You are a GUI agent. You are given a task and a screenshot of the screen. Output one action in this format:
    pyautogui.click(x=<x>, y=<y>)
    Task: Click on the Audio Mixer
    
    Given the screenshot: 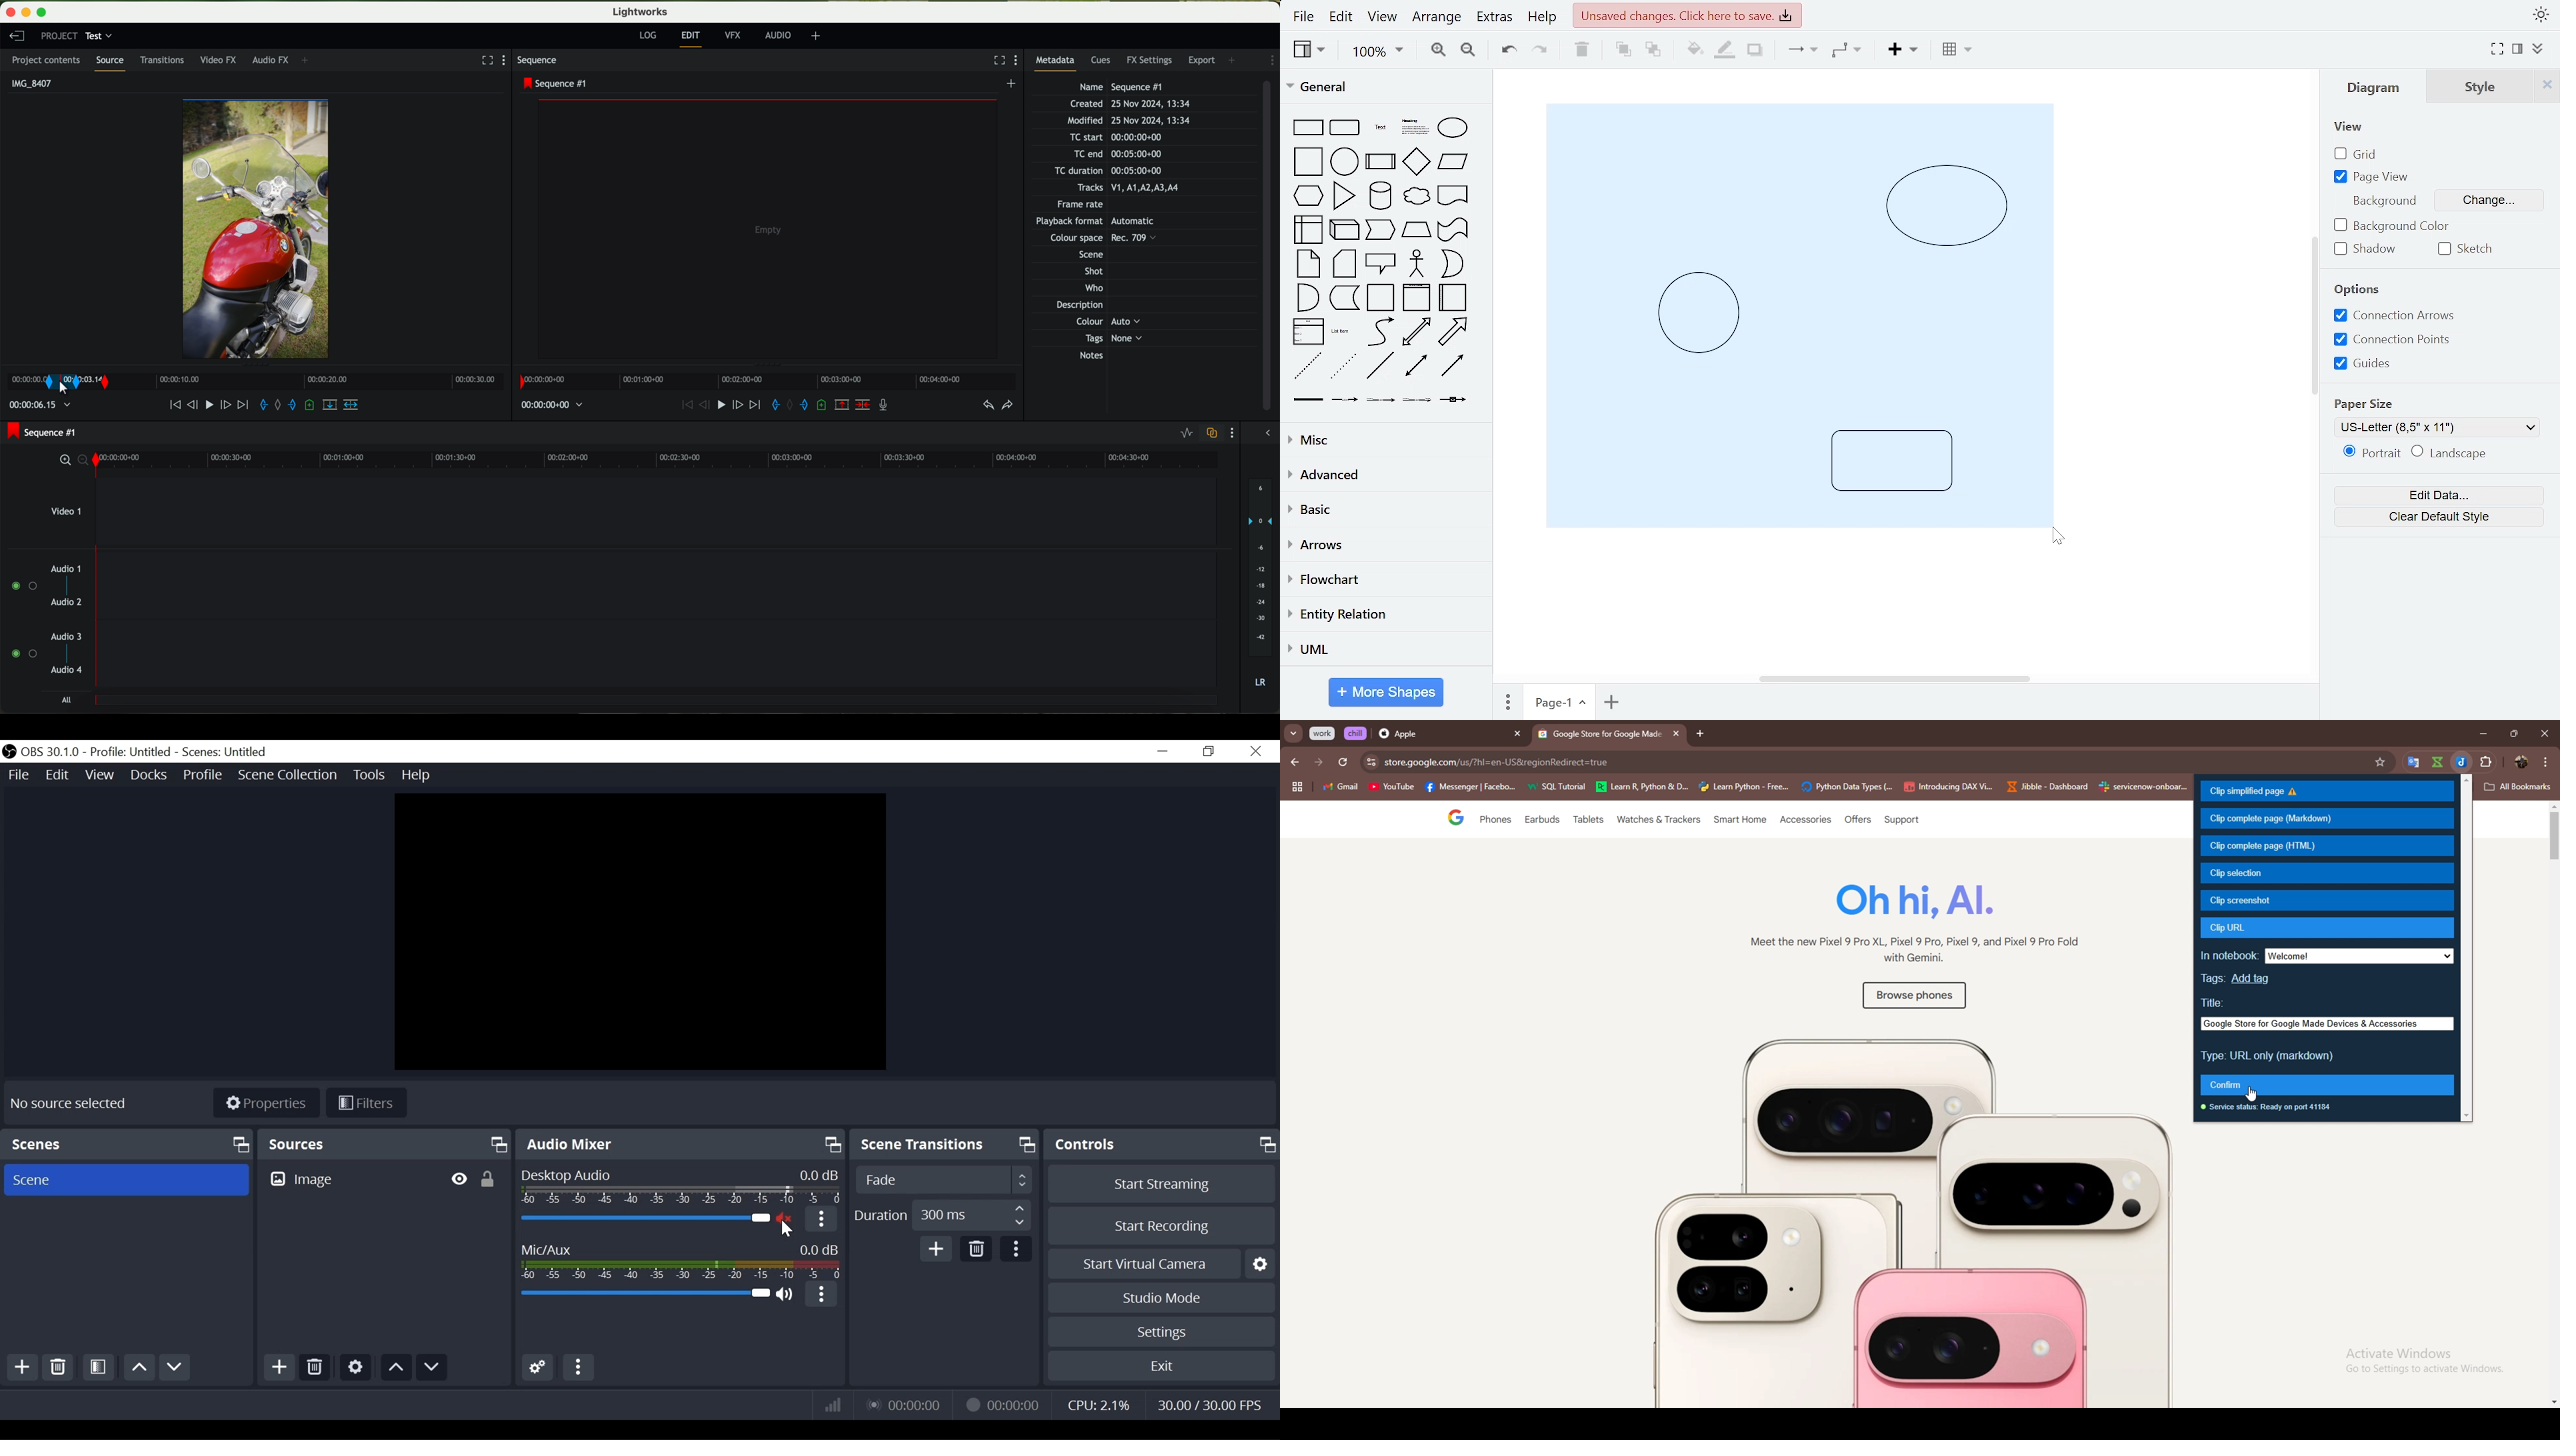 What is the action you would take?
    pyautogui.click(x=681, y=1145)
    